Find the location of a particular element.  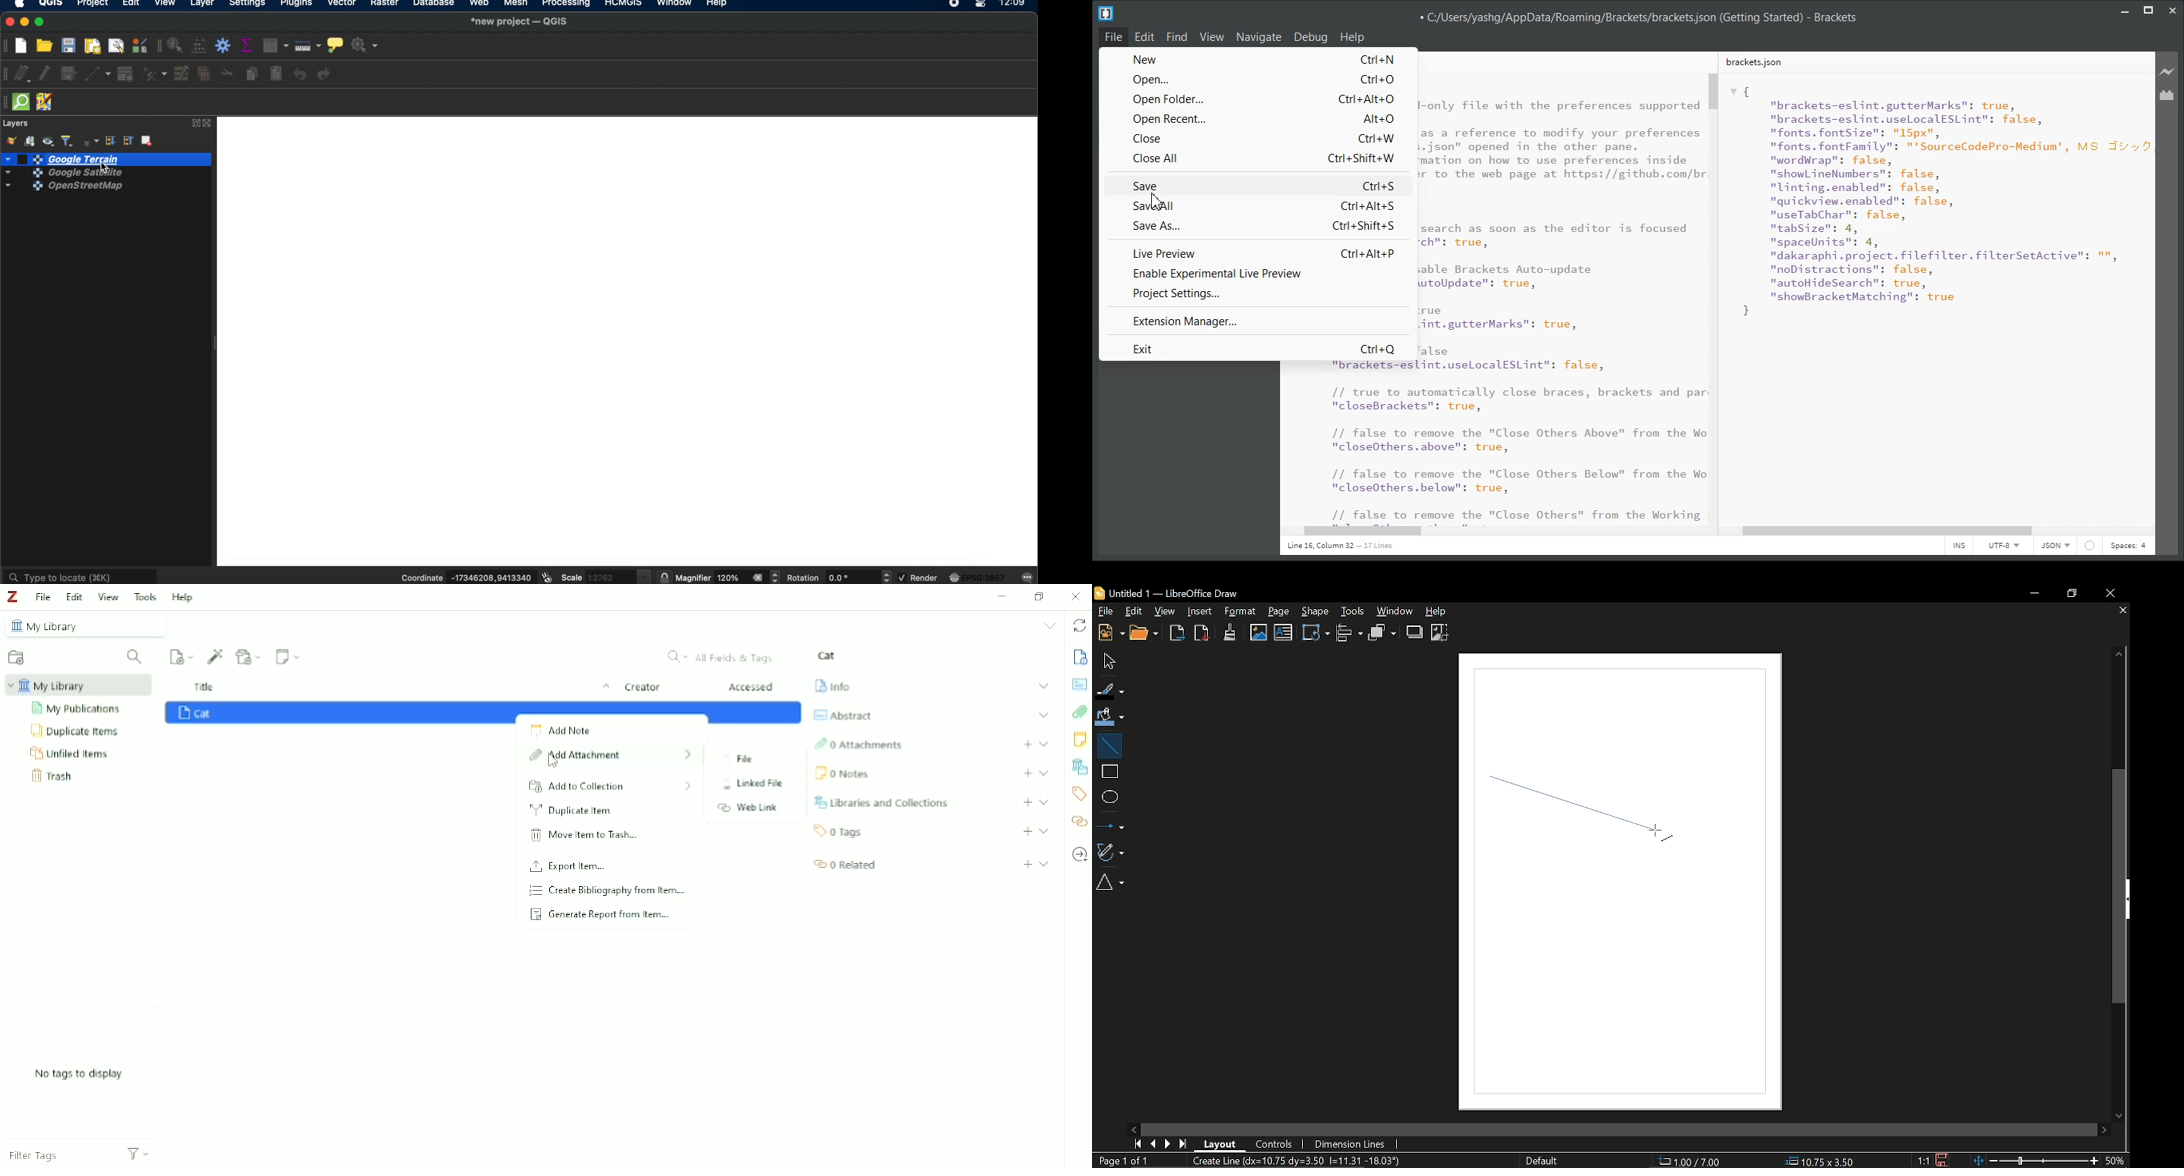

Shape is located at coordinates (1314, 612).